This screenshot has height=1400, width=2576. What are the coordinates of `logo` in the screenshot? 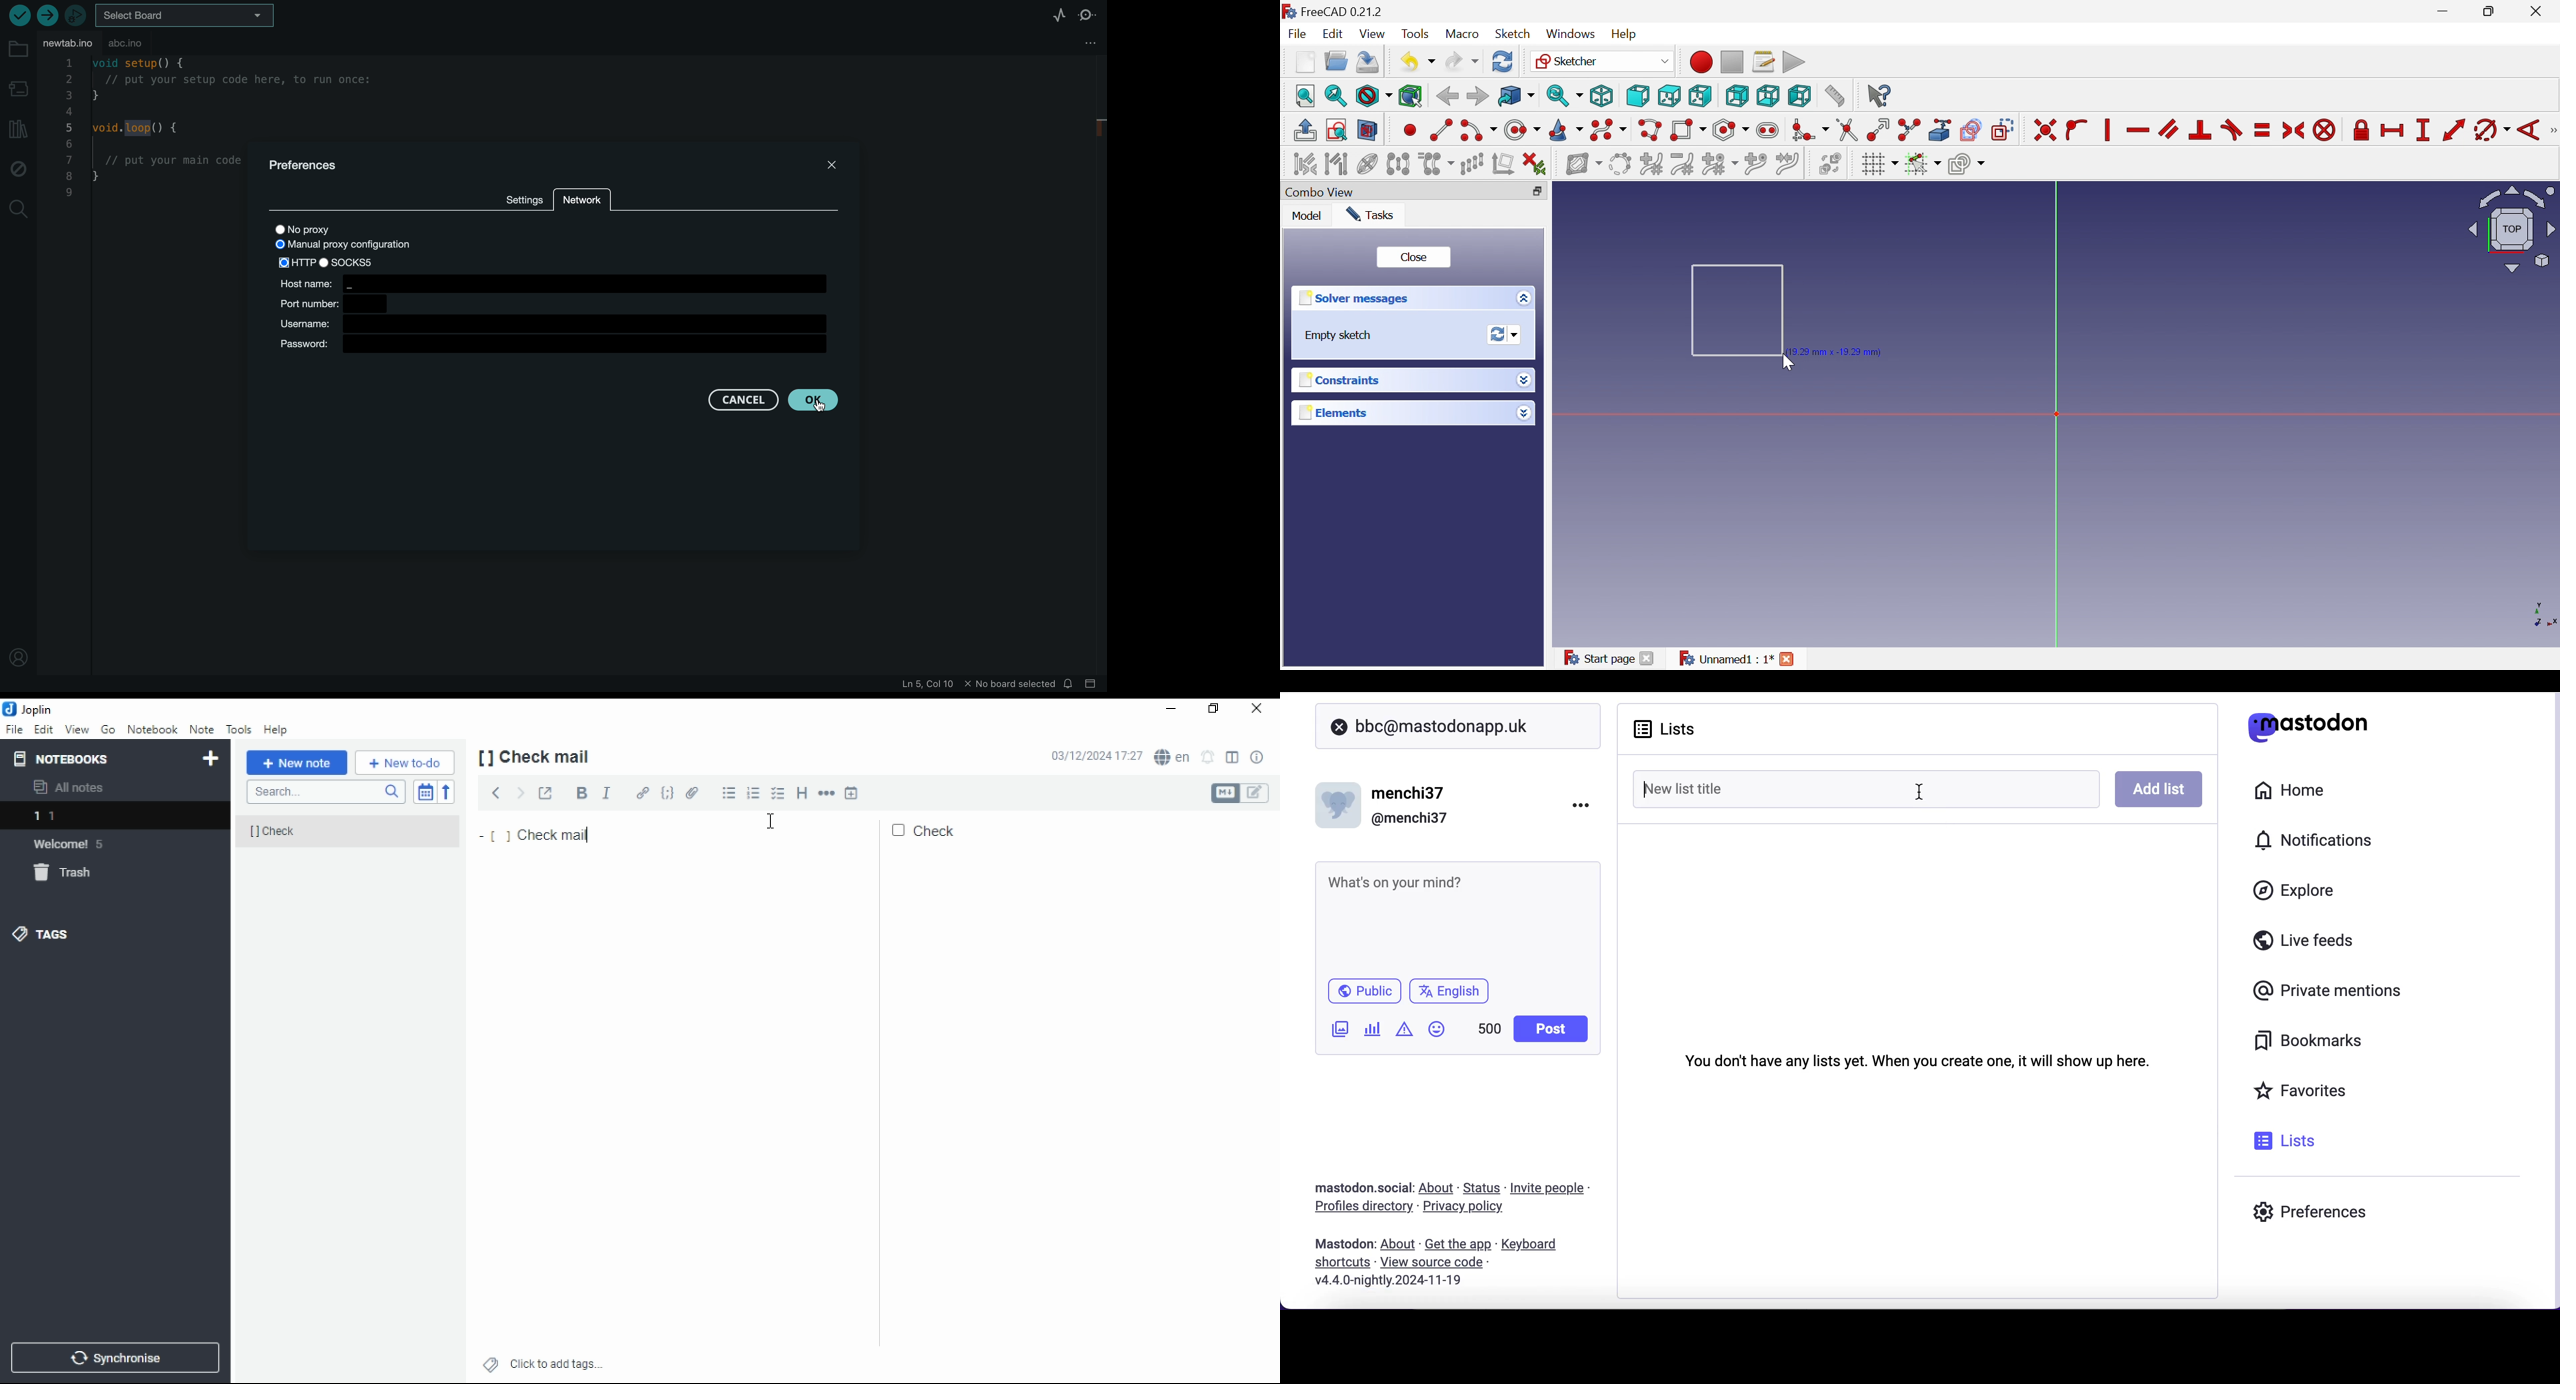 It's located at (1289, 10).